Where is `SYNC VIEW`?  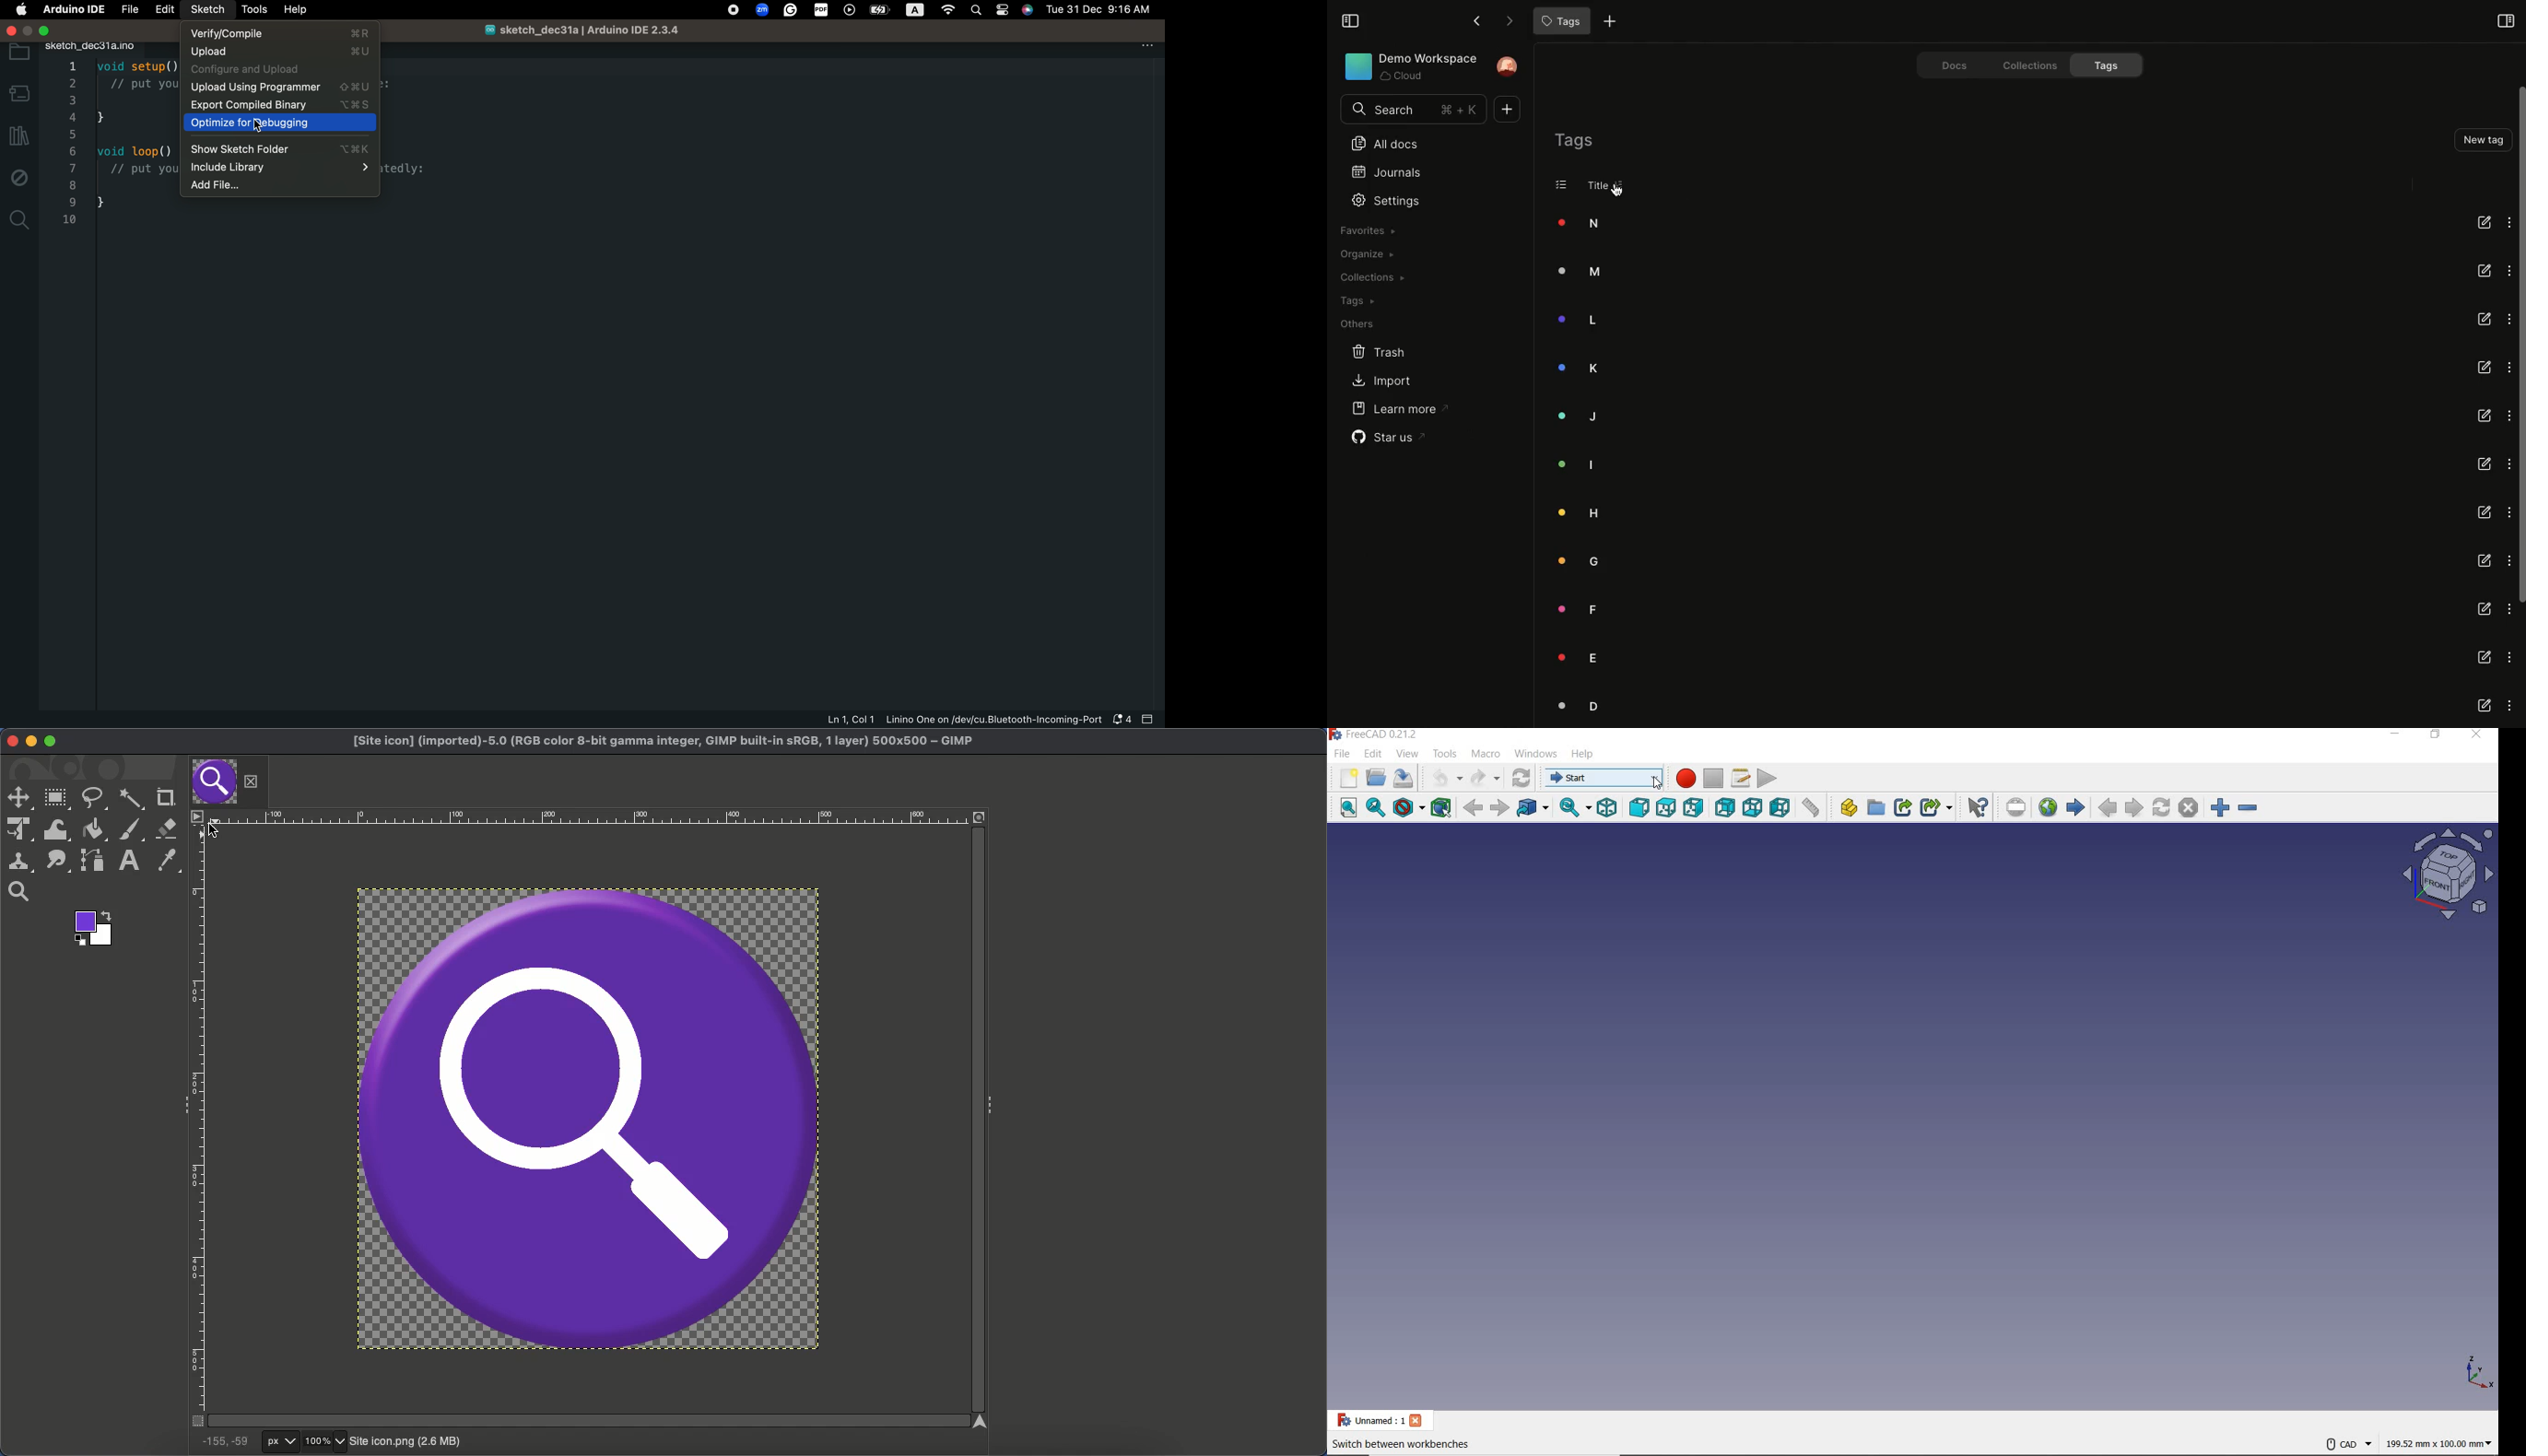 SYNC VIEW is located at coordinates (1575, 805).